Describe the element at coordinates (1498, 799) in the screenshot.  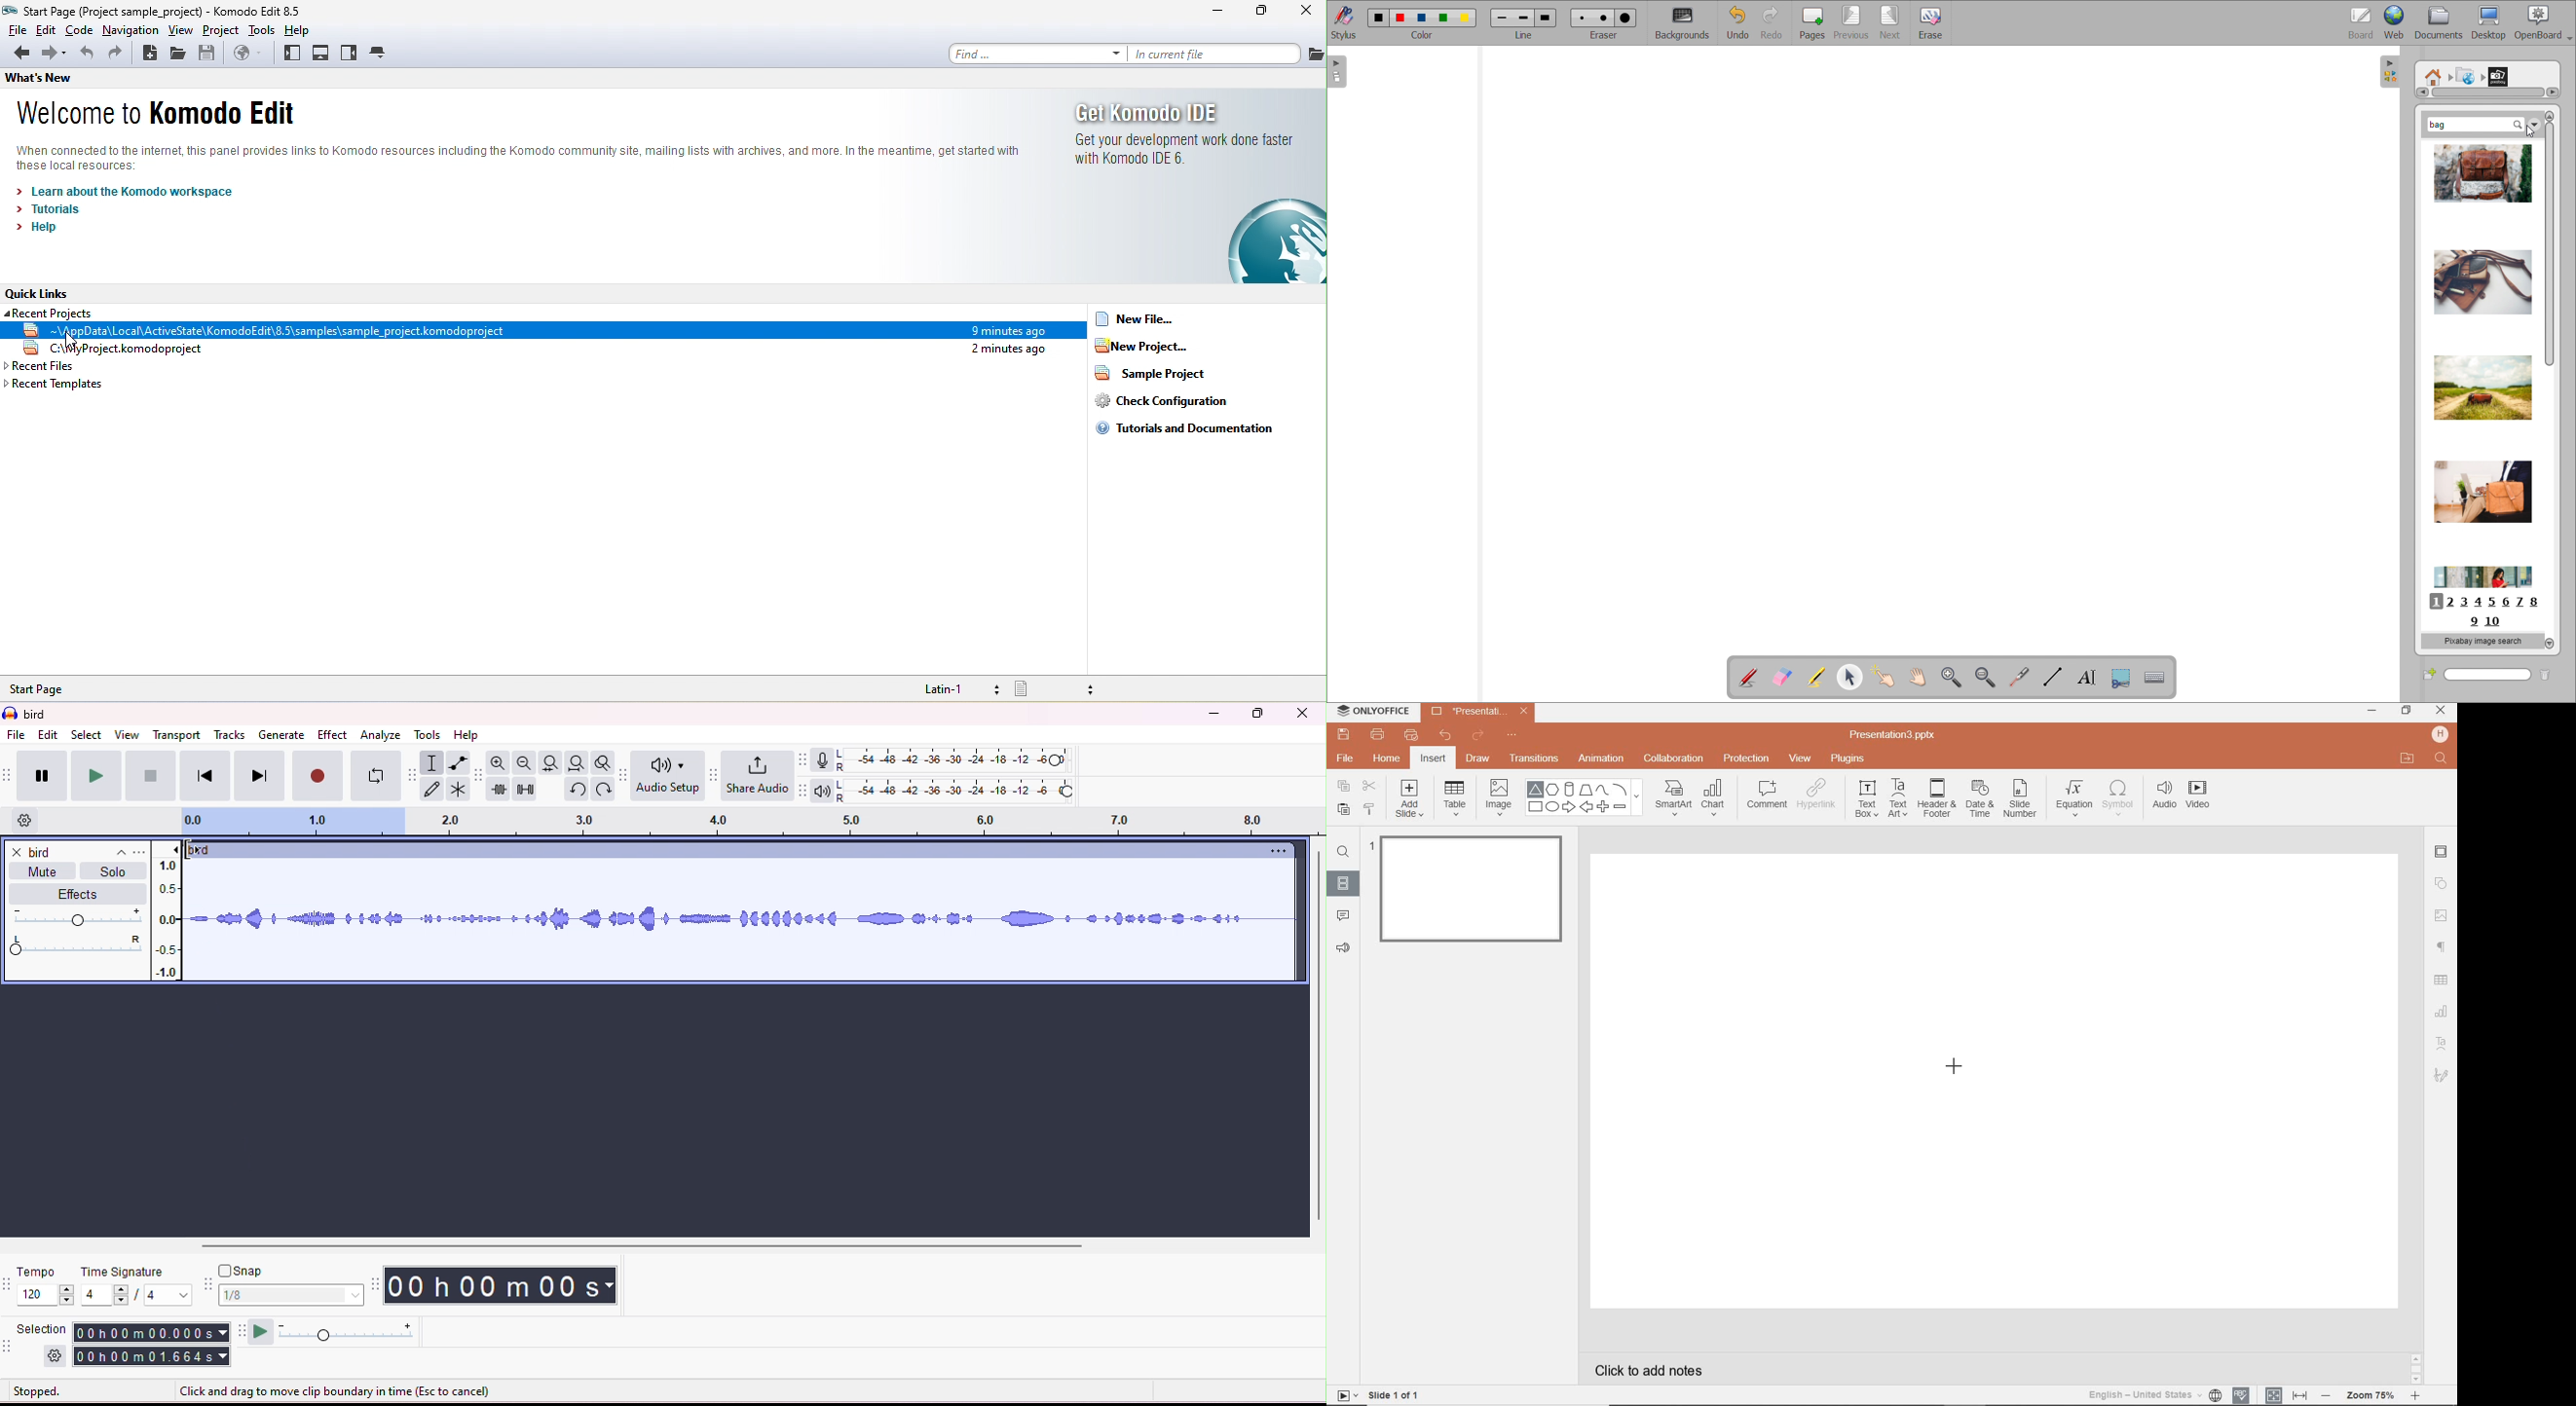
I see `IMAGE` at that location.